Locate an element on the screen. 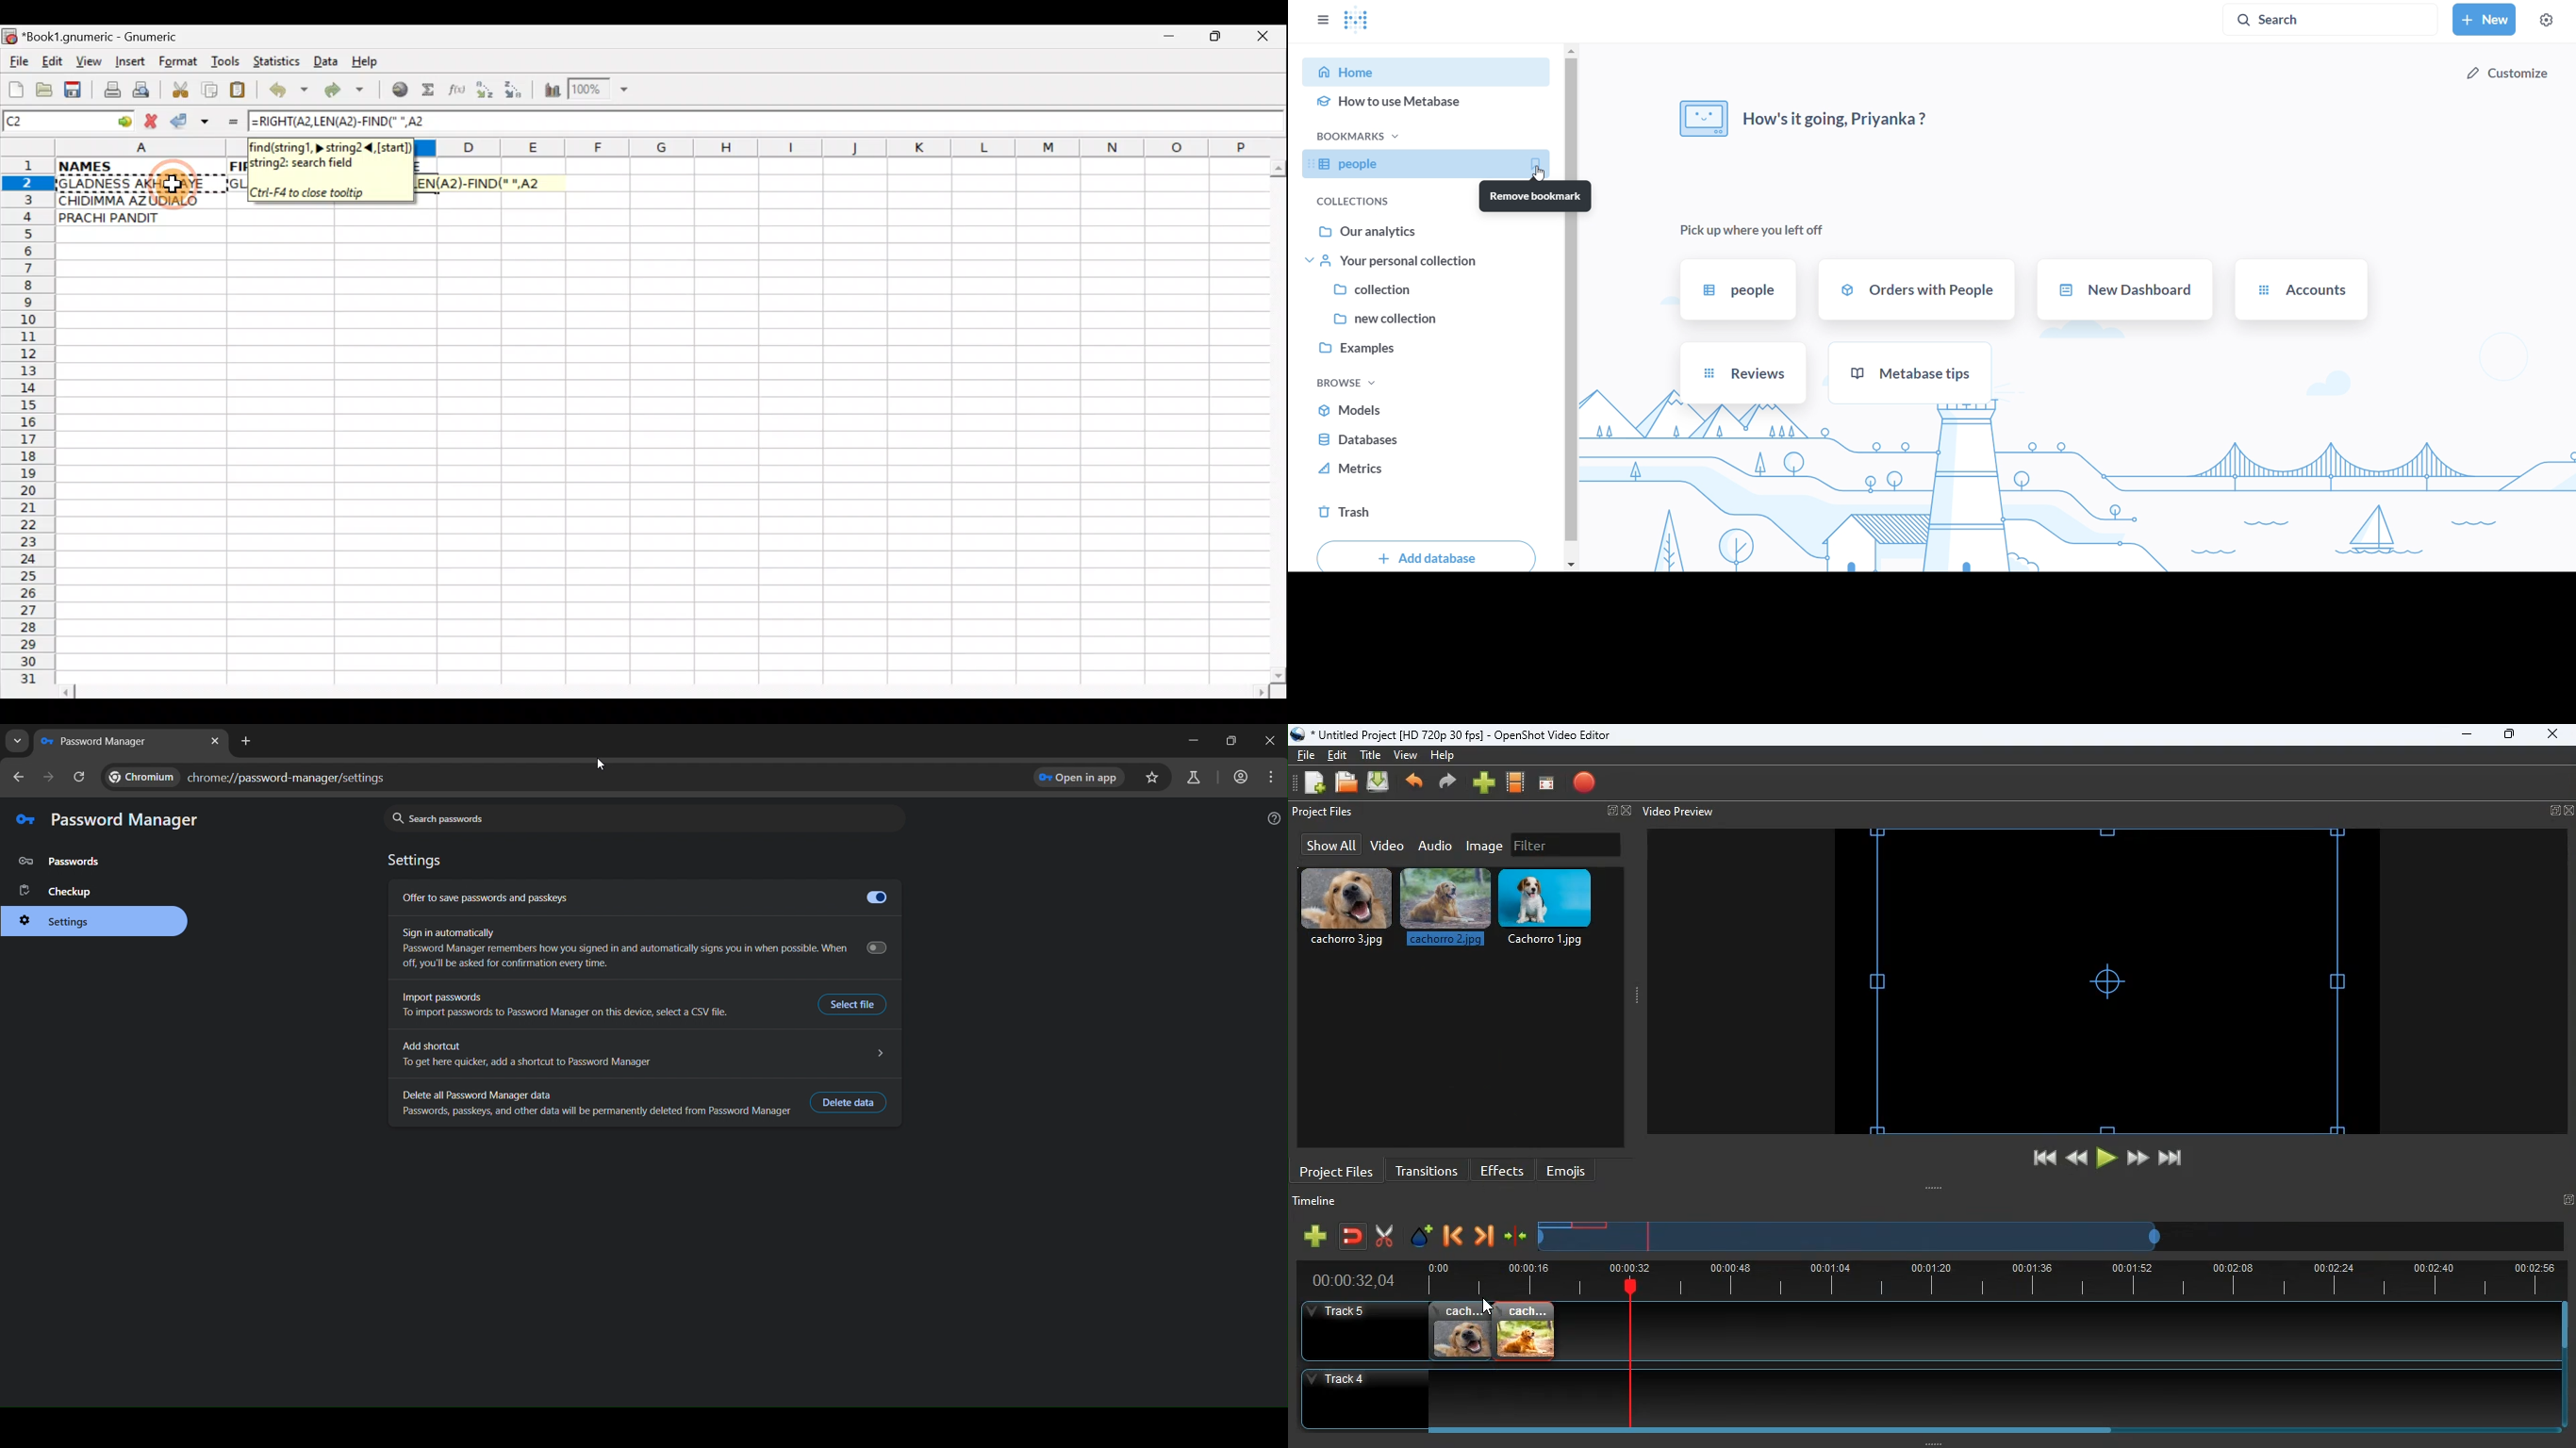 This screenshot has height=1456, width=2576. cachorro.3.jpg is located at coordinates (1461, 1331).